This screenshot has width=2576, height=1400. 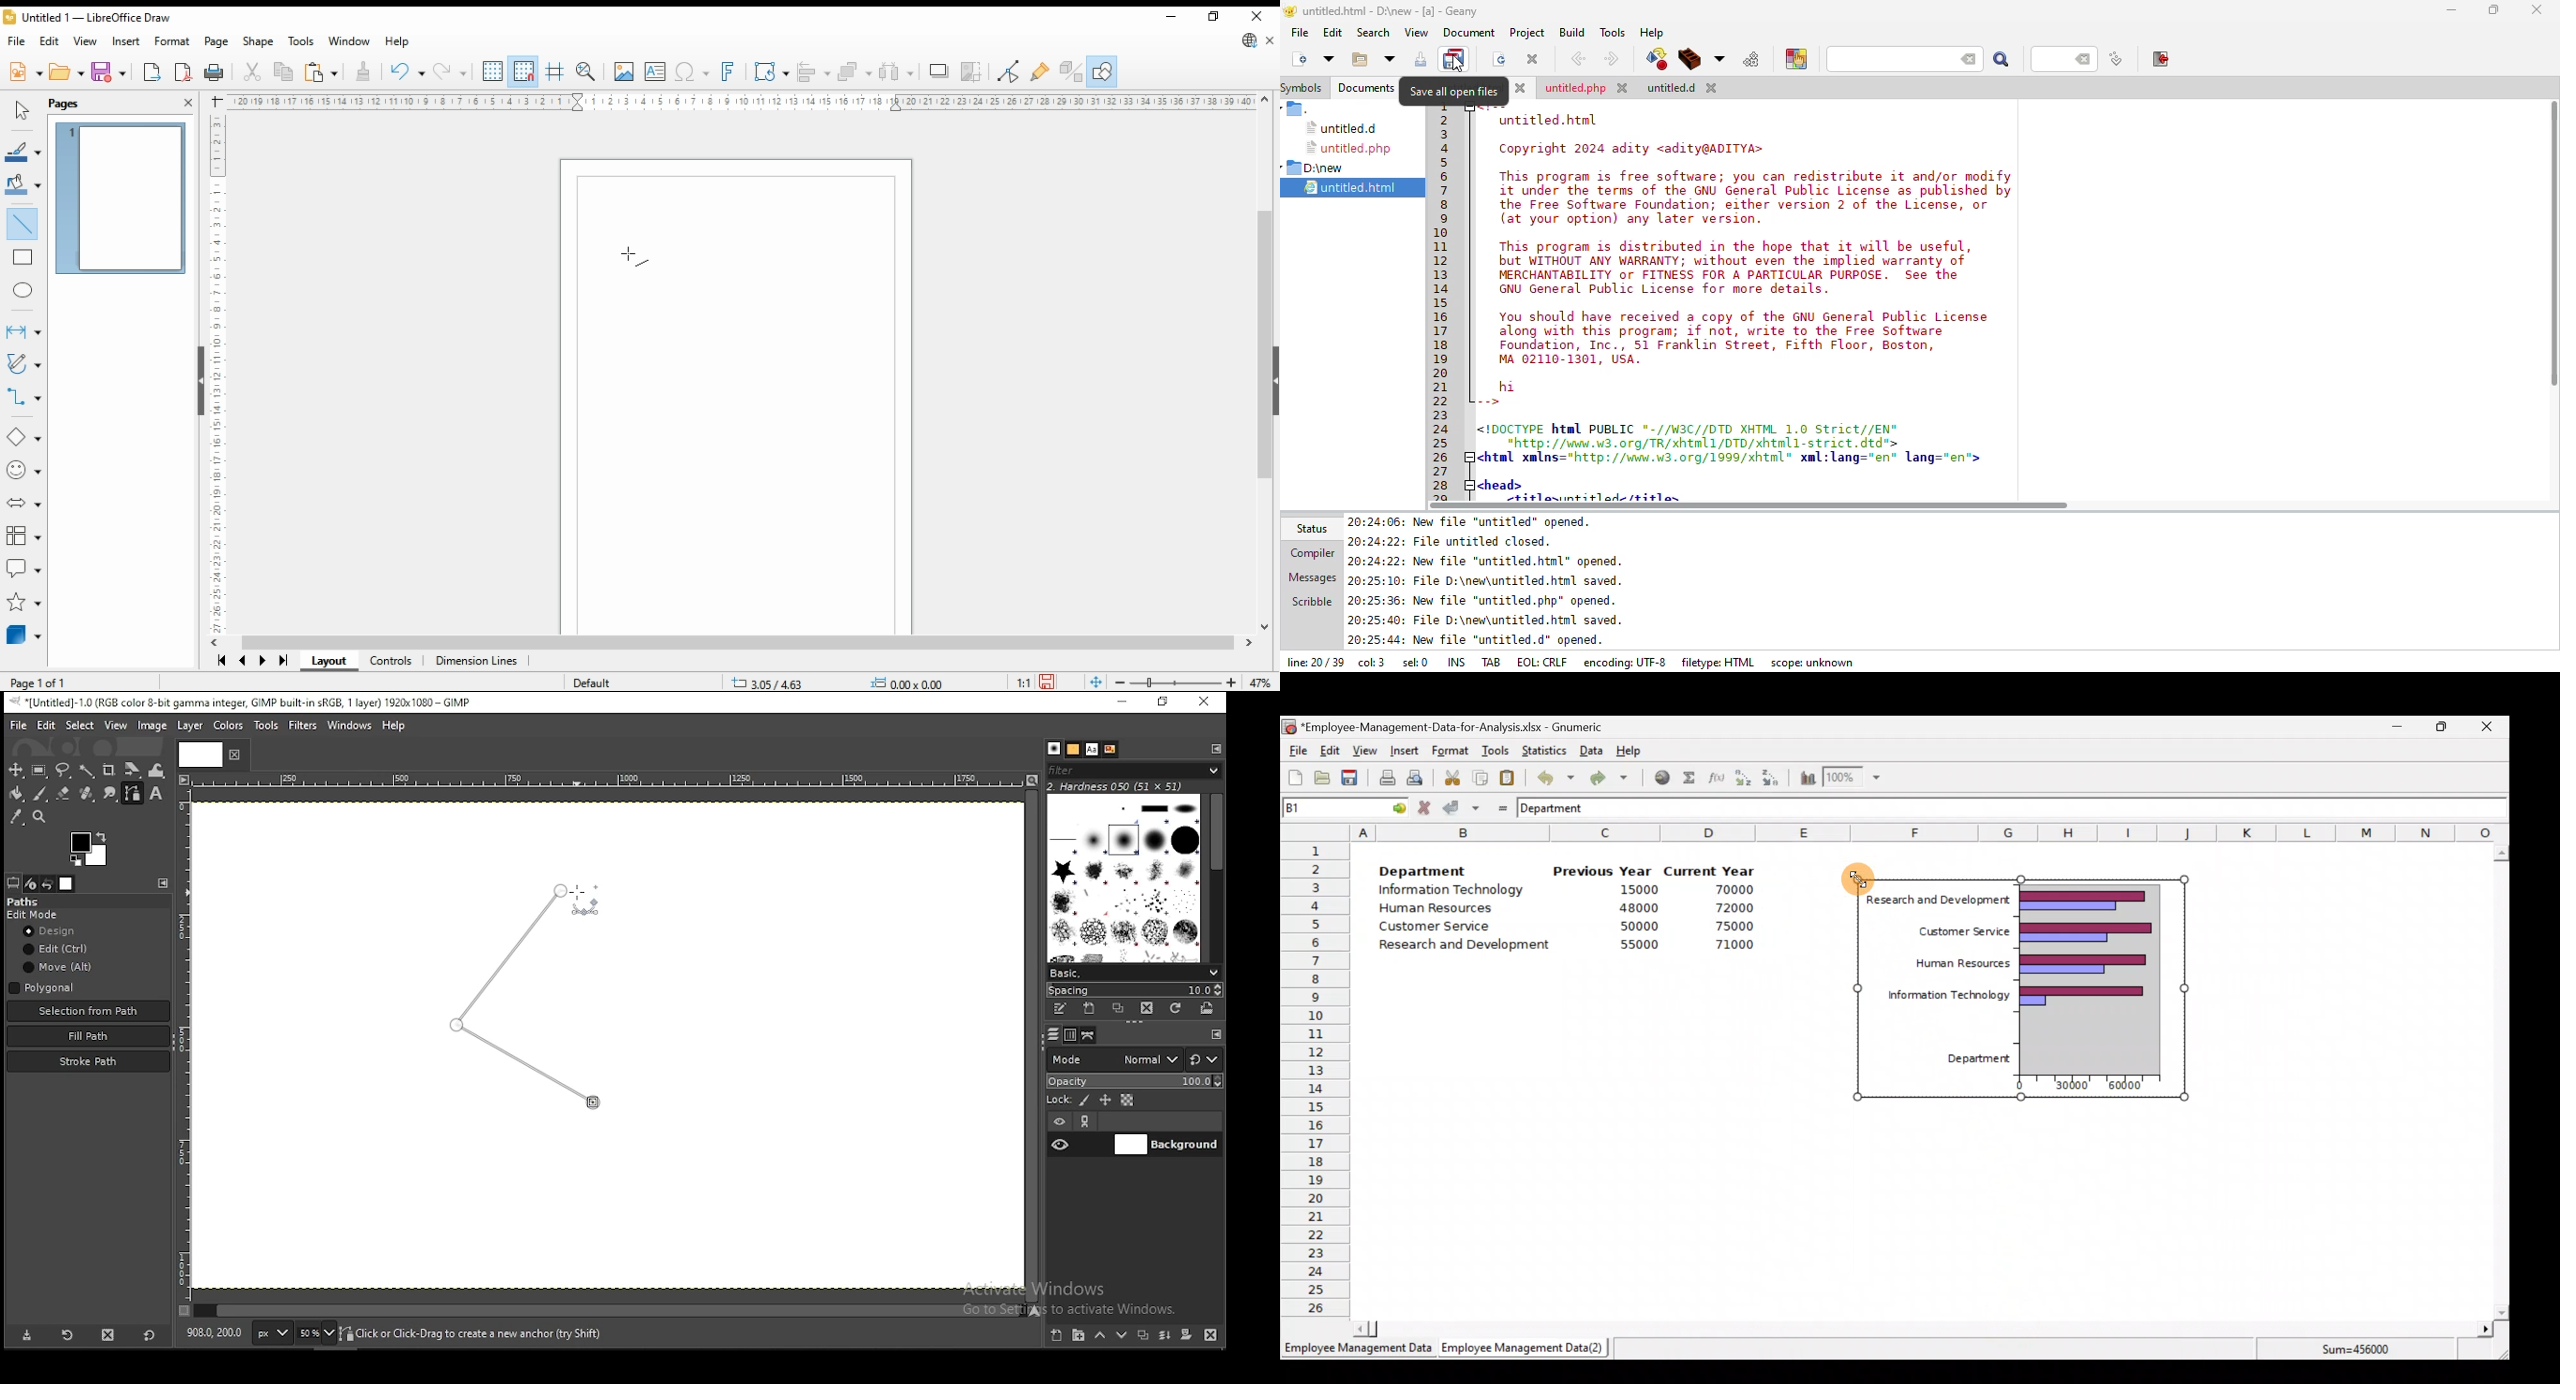 What do you see at coordinates (133, 770) in the screenshot?
I see `shear tool` at bounding box center [133, 770].